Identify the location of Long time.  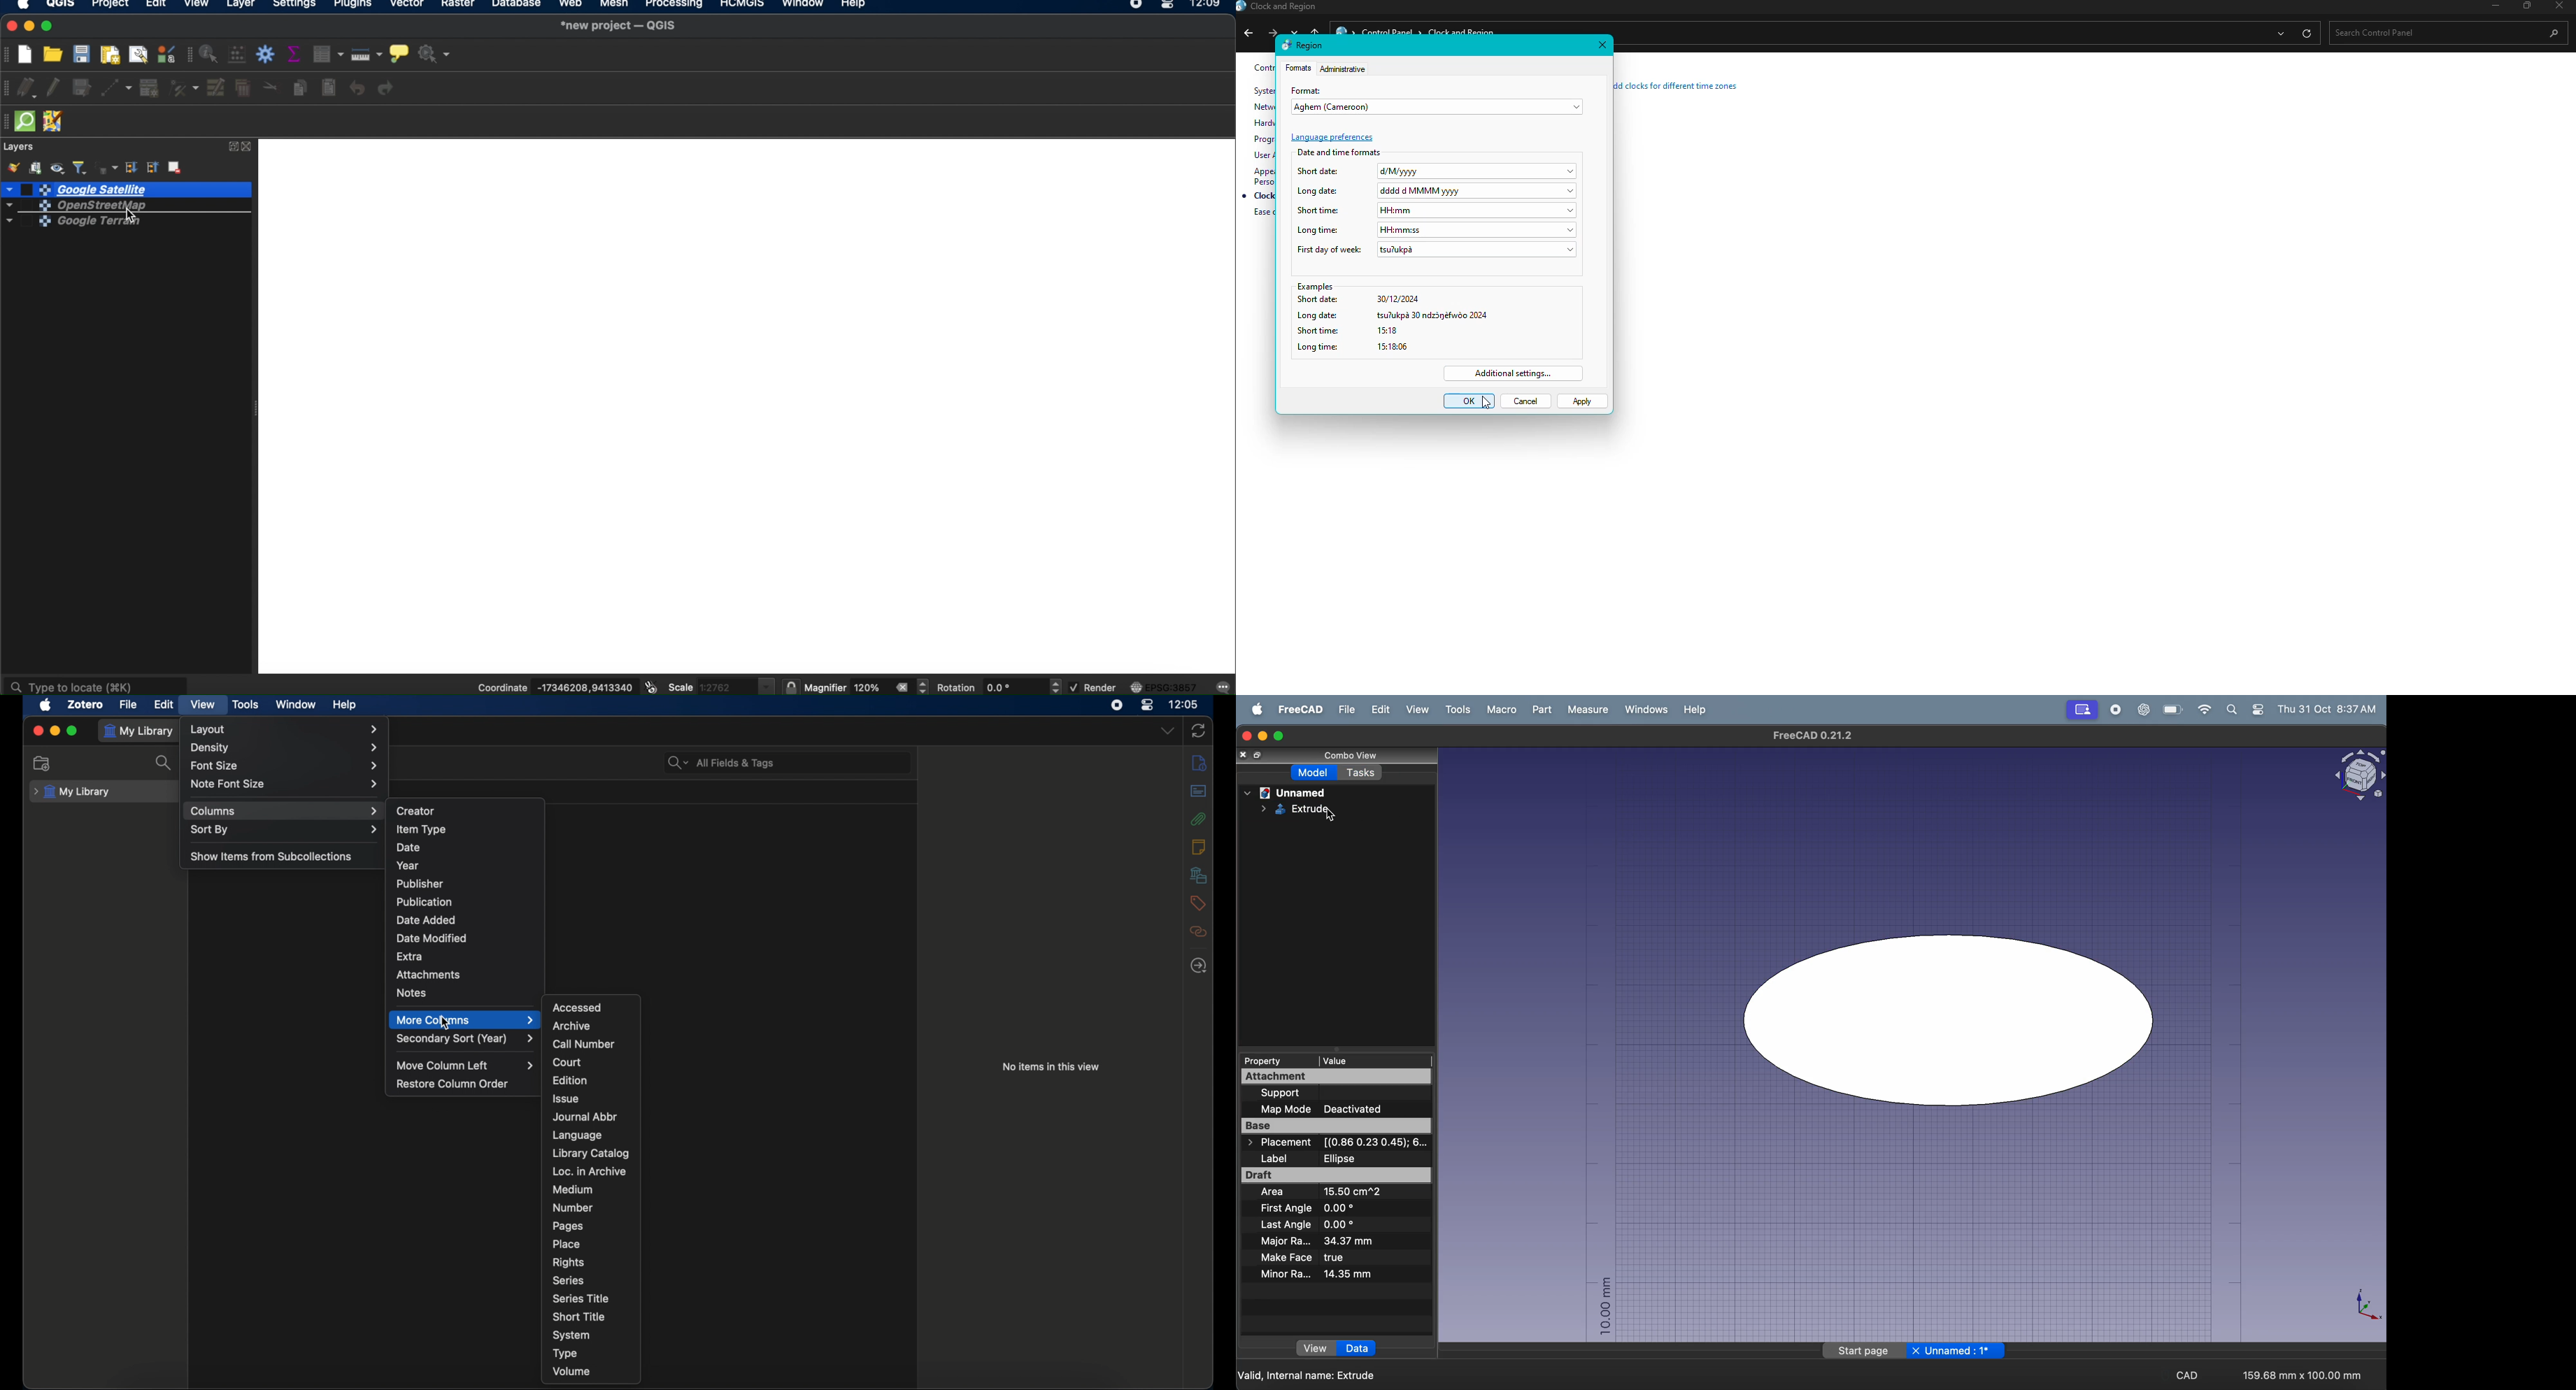
(1438, 229).